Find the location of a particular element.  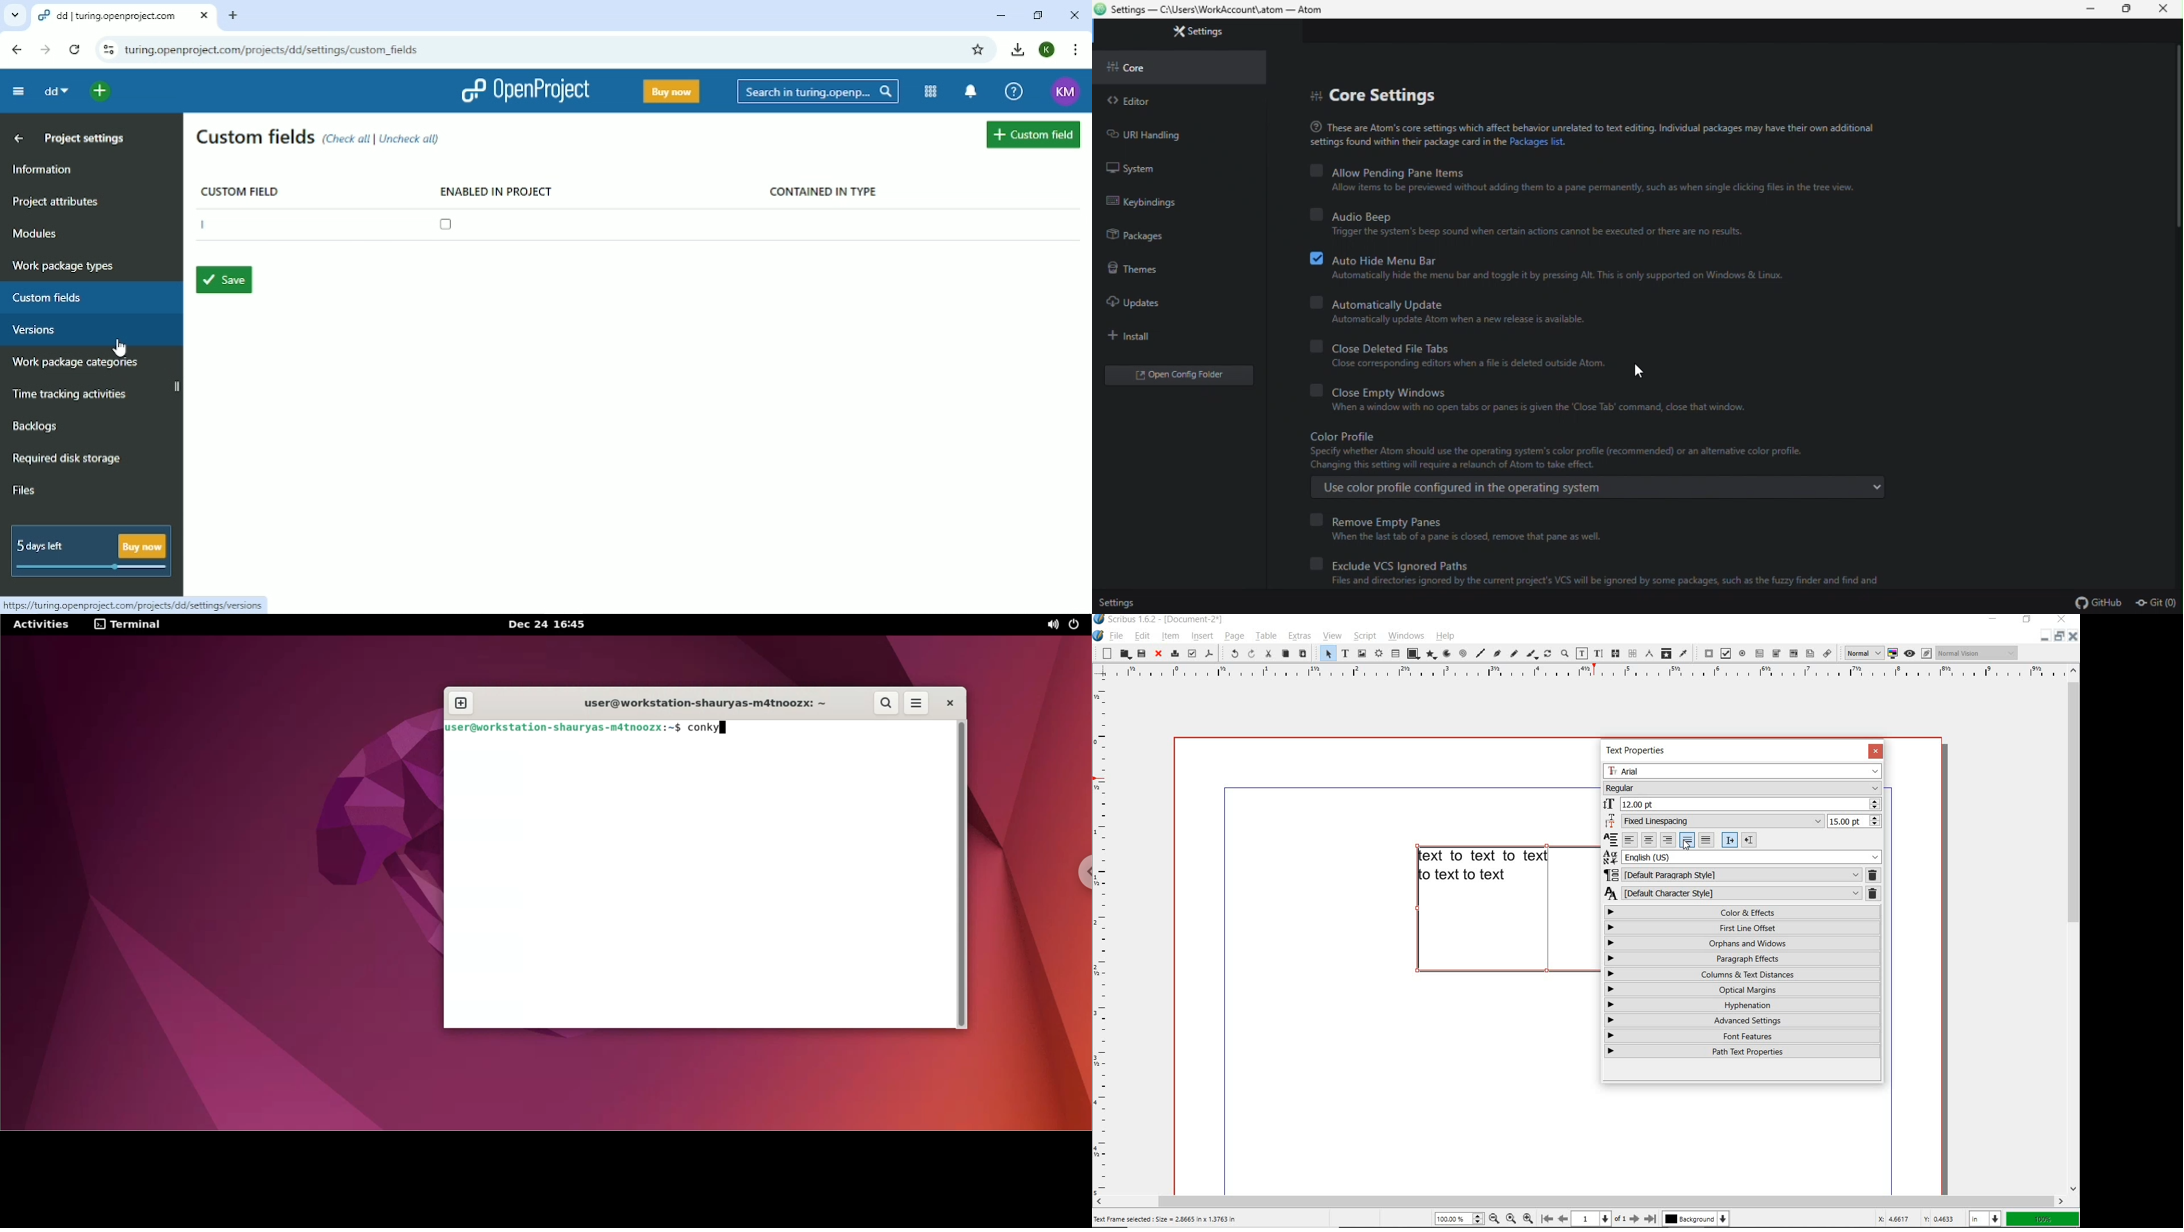

page is located at coordinates (1233, 636).